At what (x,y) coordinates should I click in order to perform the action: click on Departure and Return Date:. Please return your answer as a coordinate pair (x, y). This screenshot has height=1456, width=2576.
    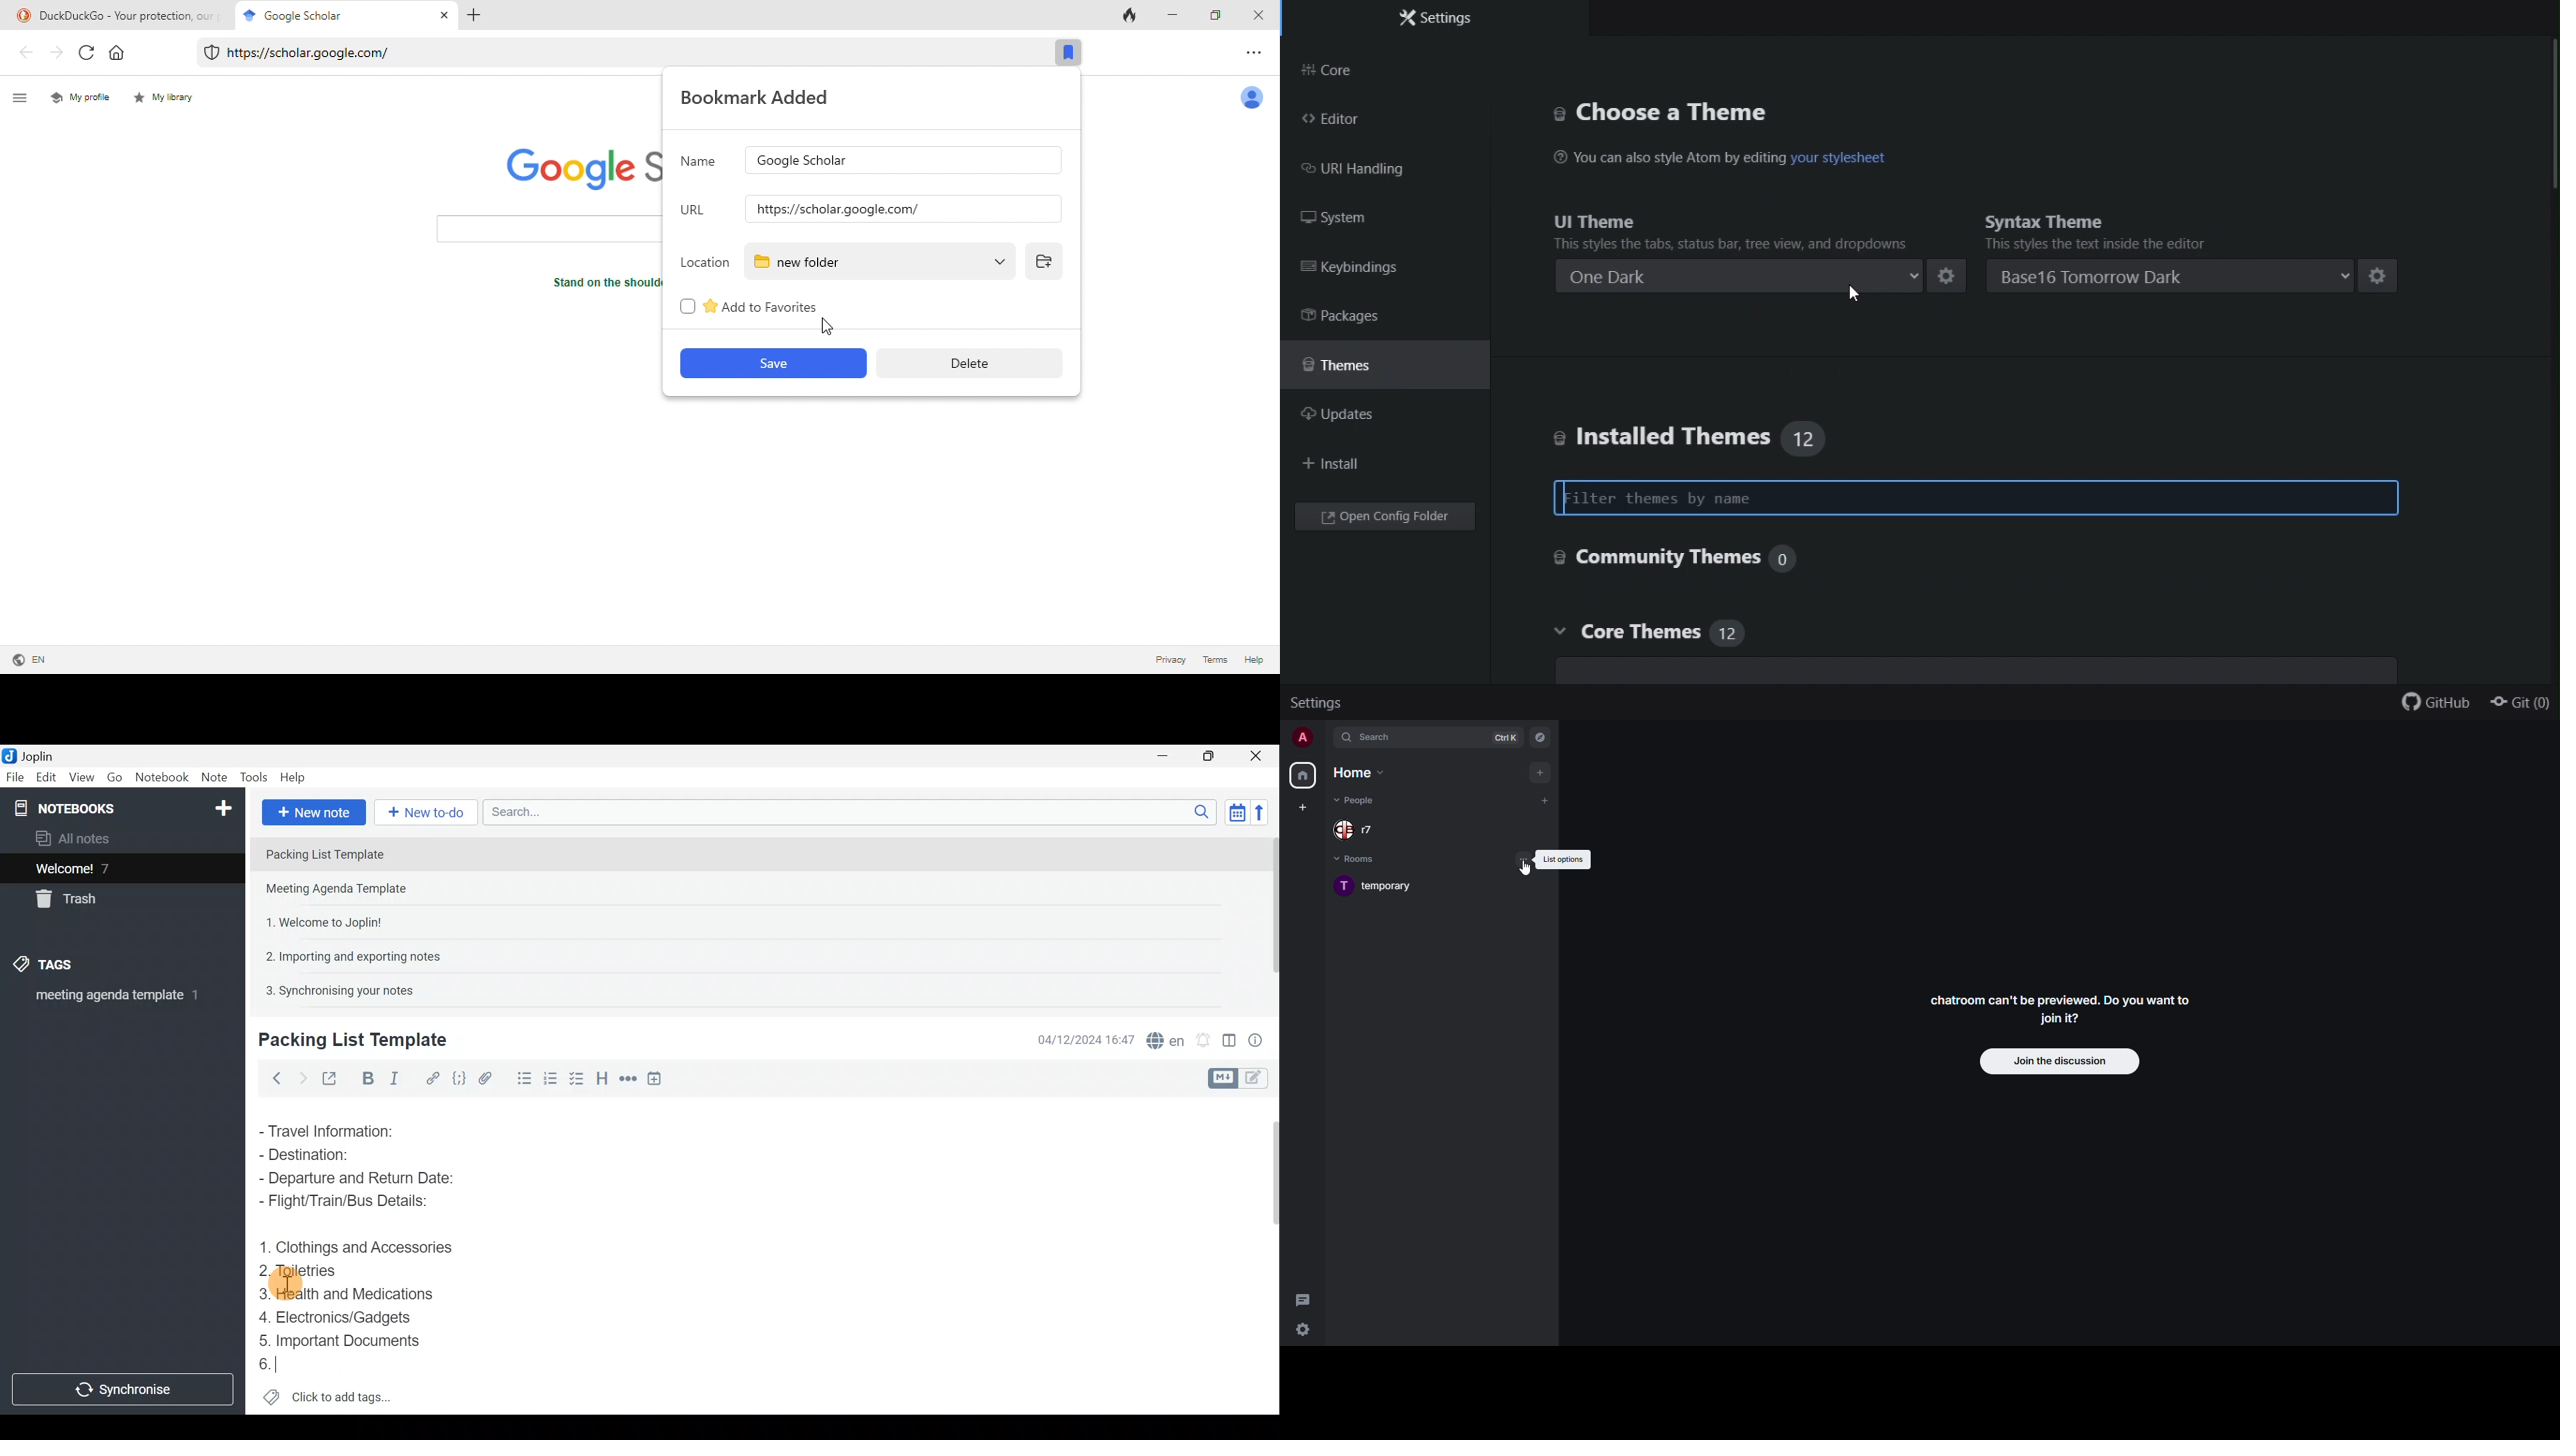
    Looking at the image, I should click on (358, 1180).